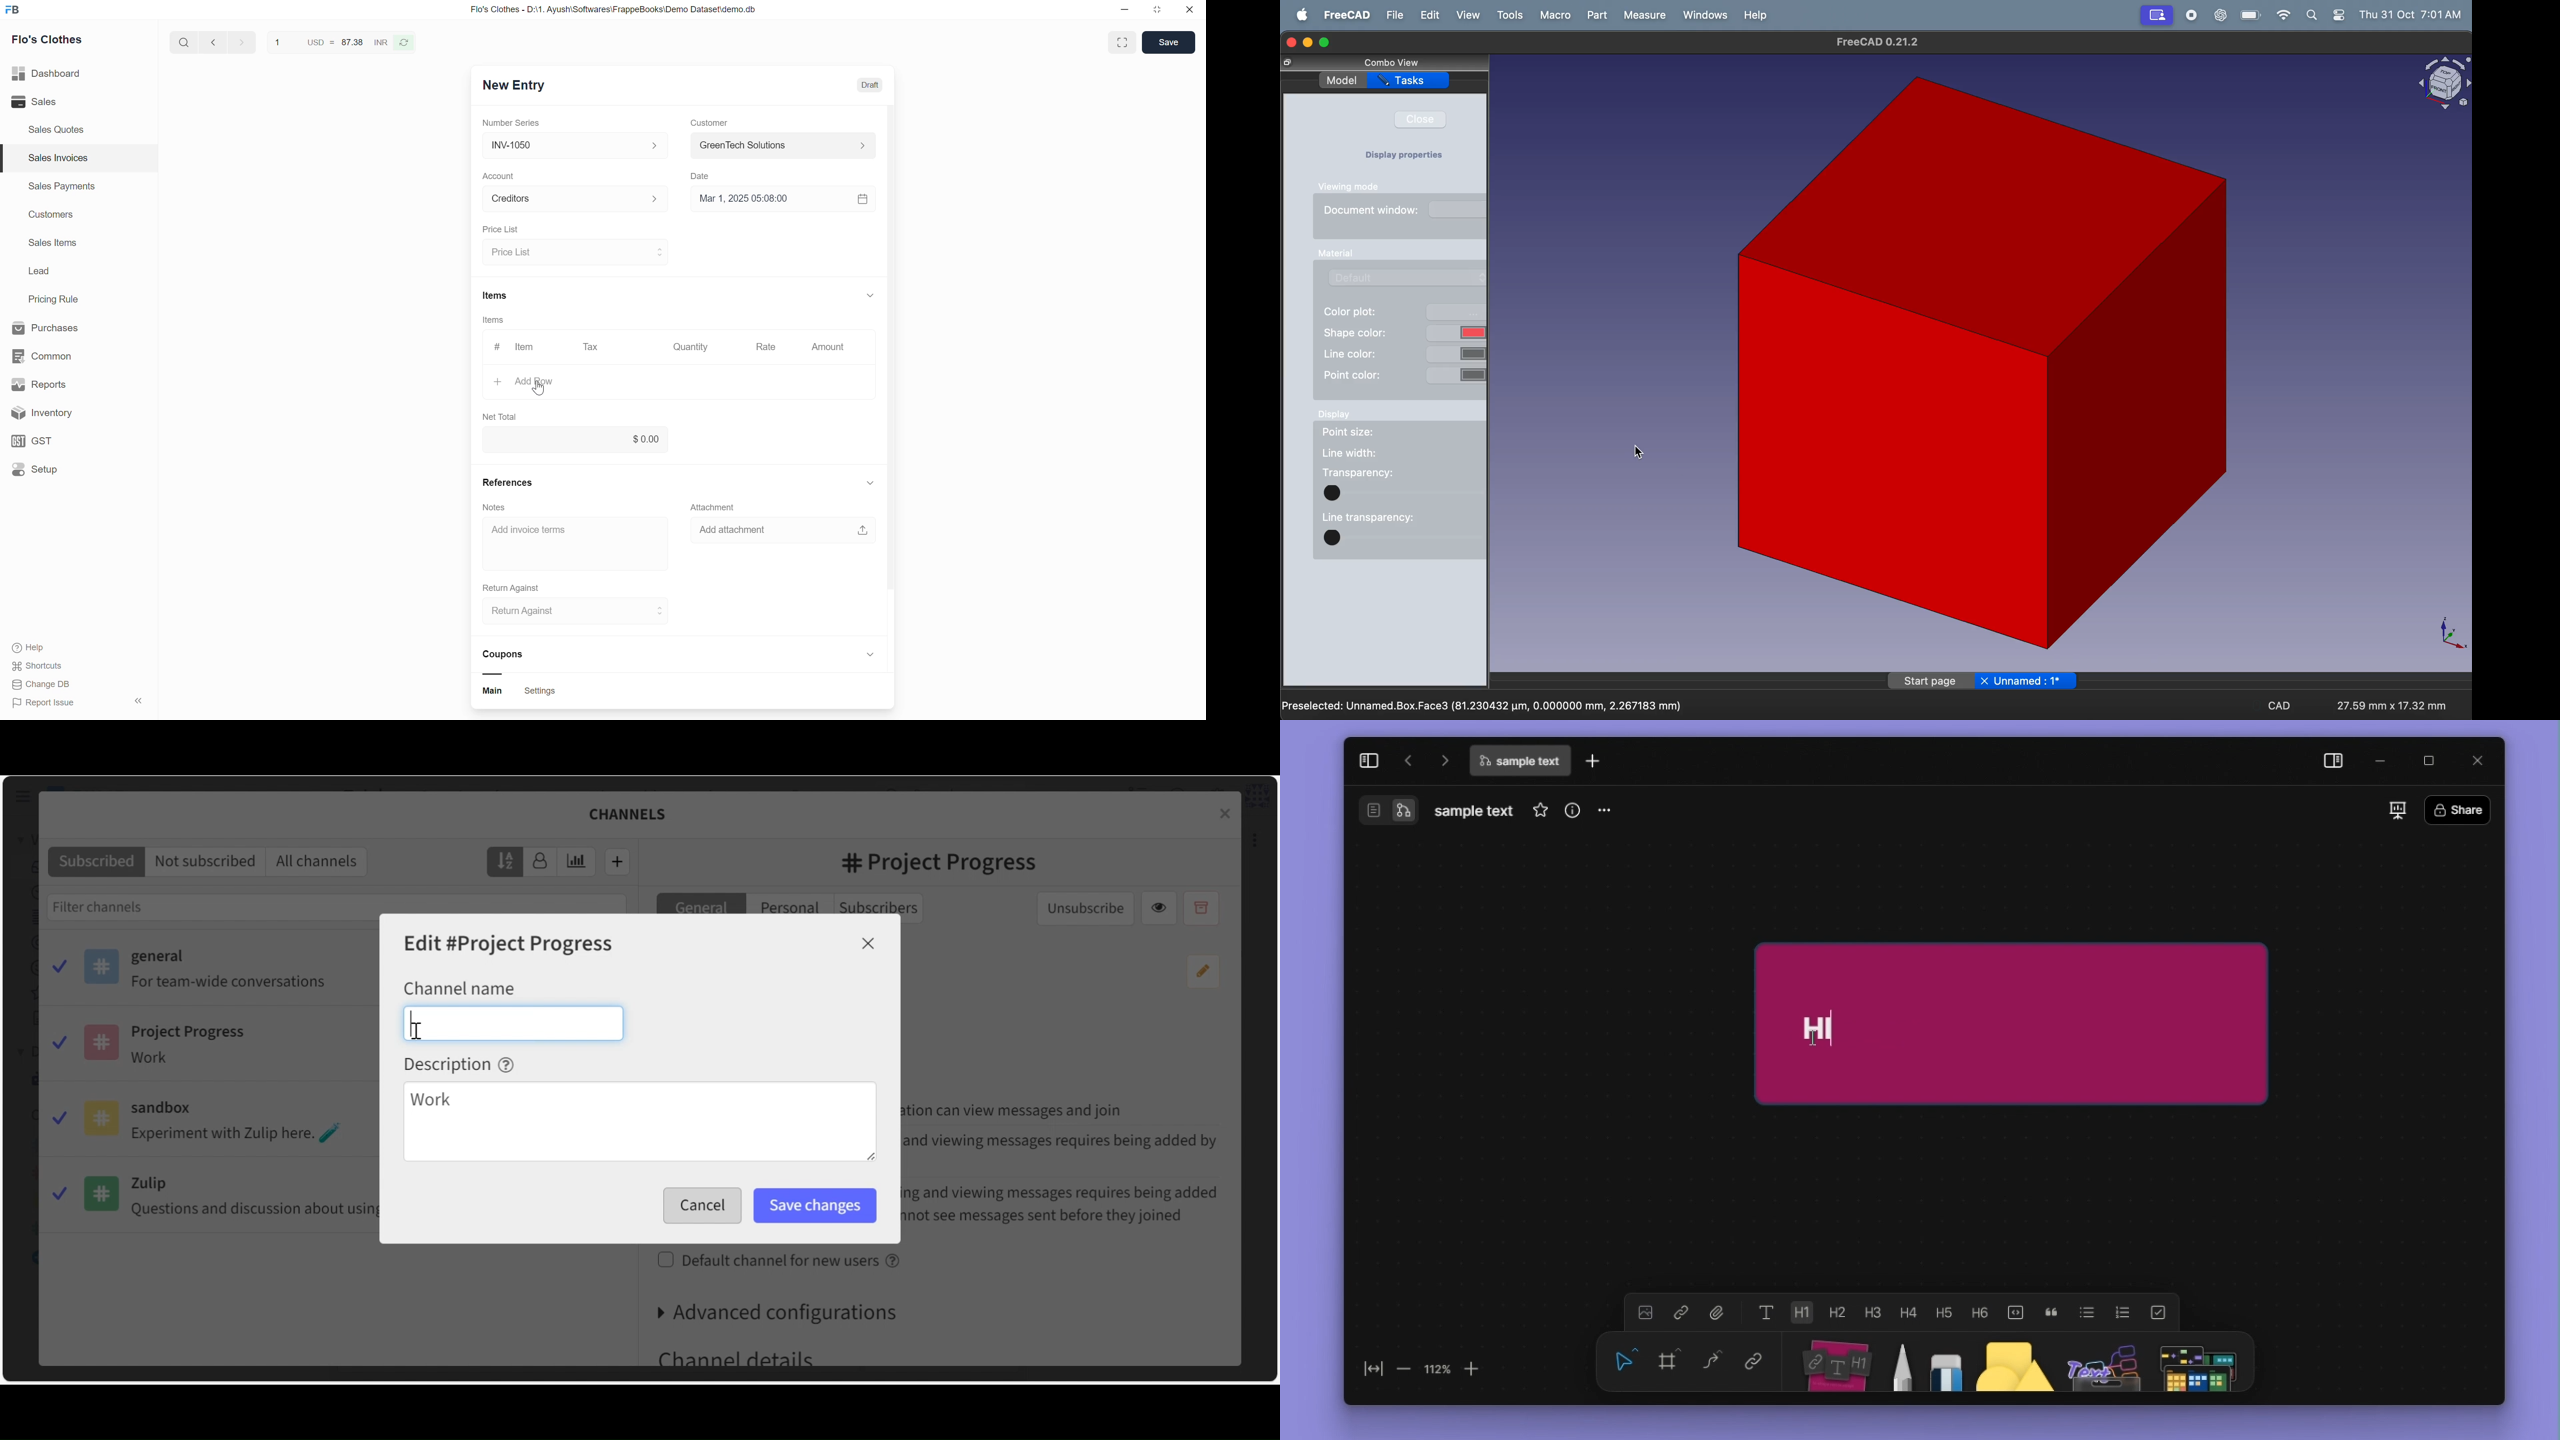 The width and height of the screenshot is (2576, 1456). Describe the element at coordinates (1881, 42) in the screenshot. I see `free cad title` at that location.